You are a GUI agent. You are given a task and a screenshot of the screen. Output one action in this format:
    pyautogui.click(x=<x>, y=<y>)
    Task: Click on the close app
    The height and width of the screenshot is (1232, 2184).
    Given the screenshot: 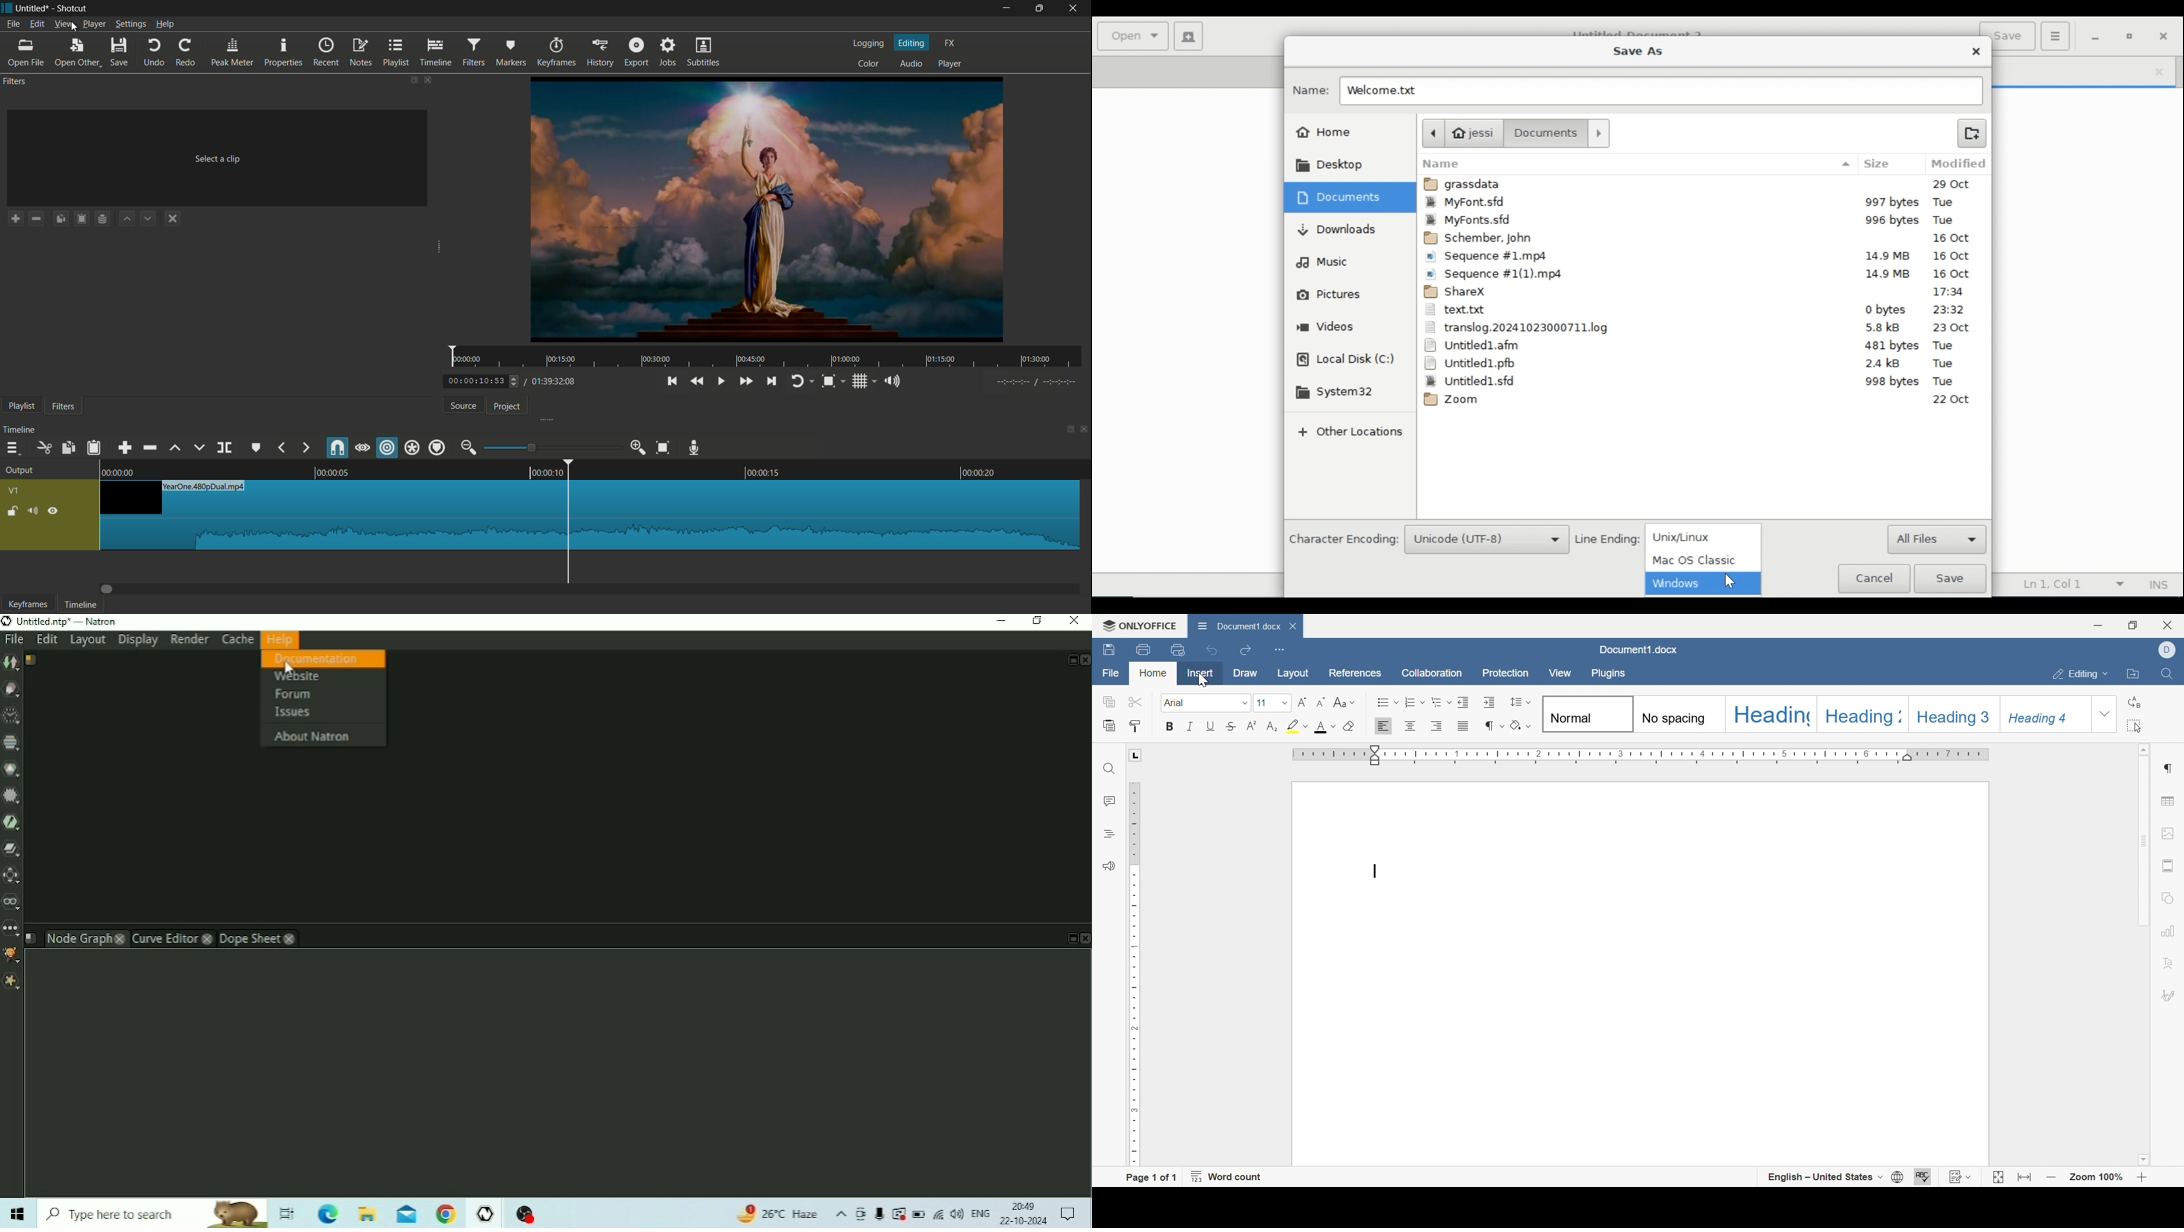 What is the action you would take?
    pyautogui.click(x=1076, y=8)
    